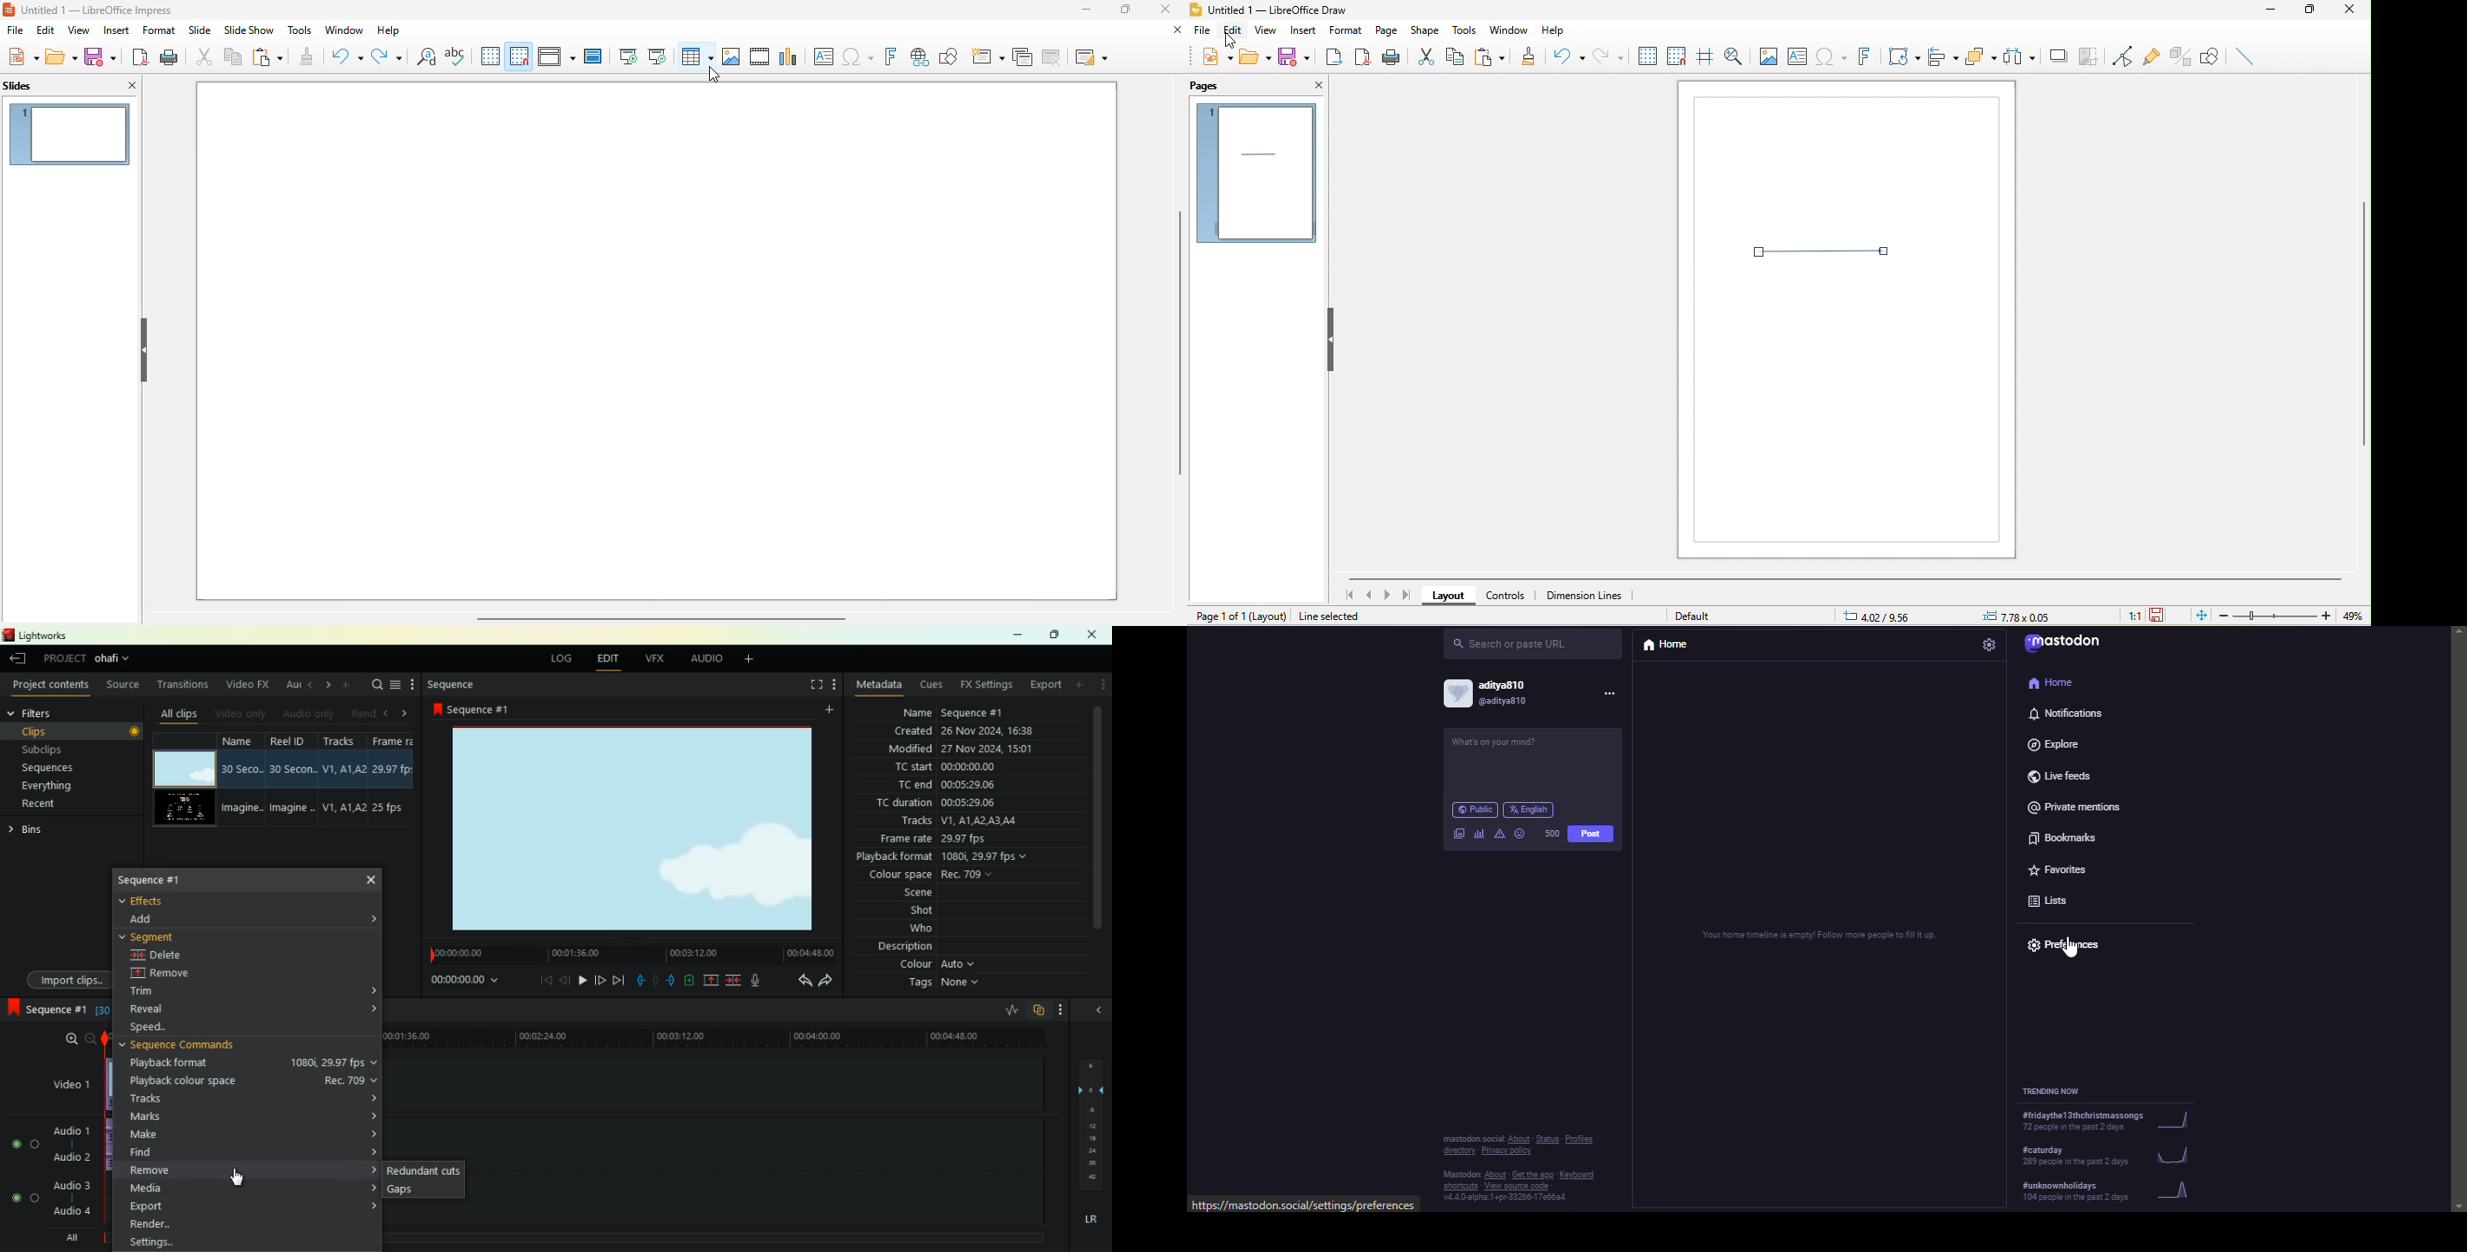 This screenshot has height=1260, width=2492. Describe the element at coordinates (140, 57) in the screenshot. I see `export directly as PDF` at that location.